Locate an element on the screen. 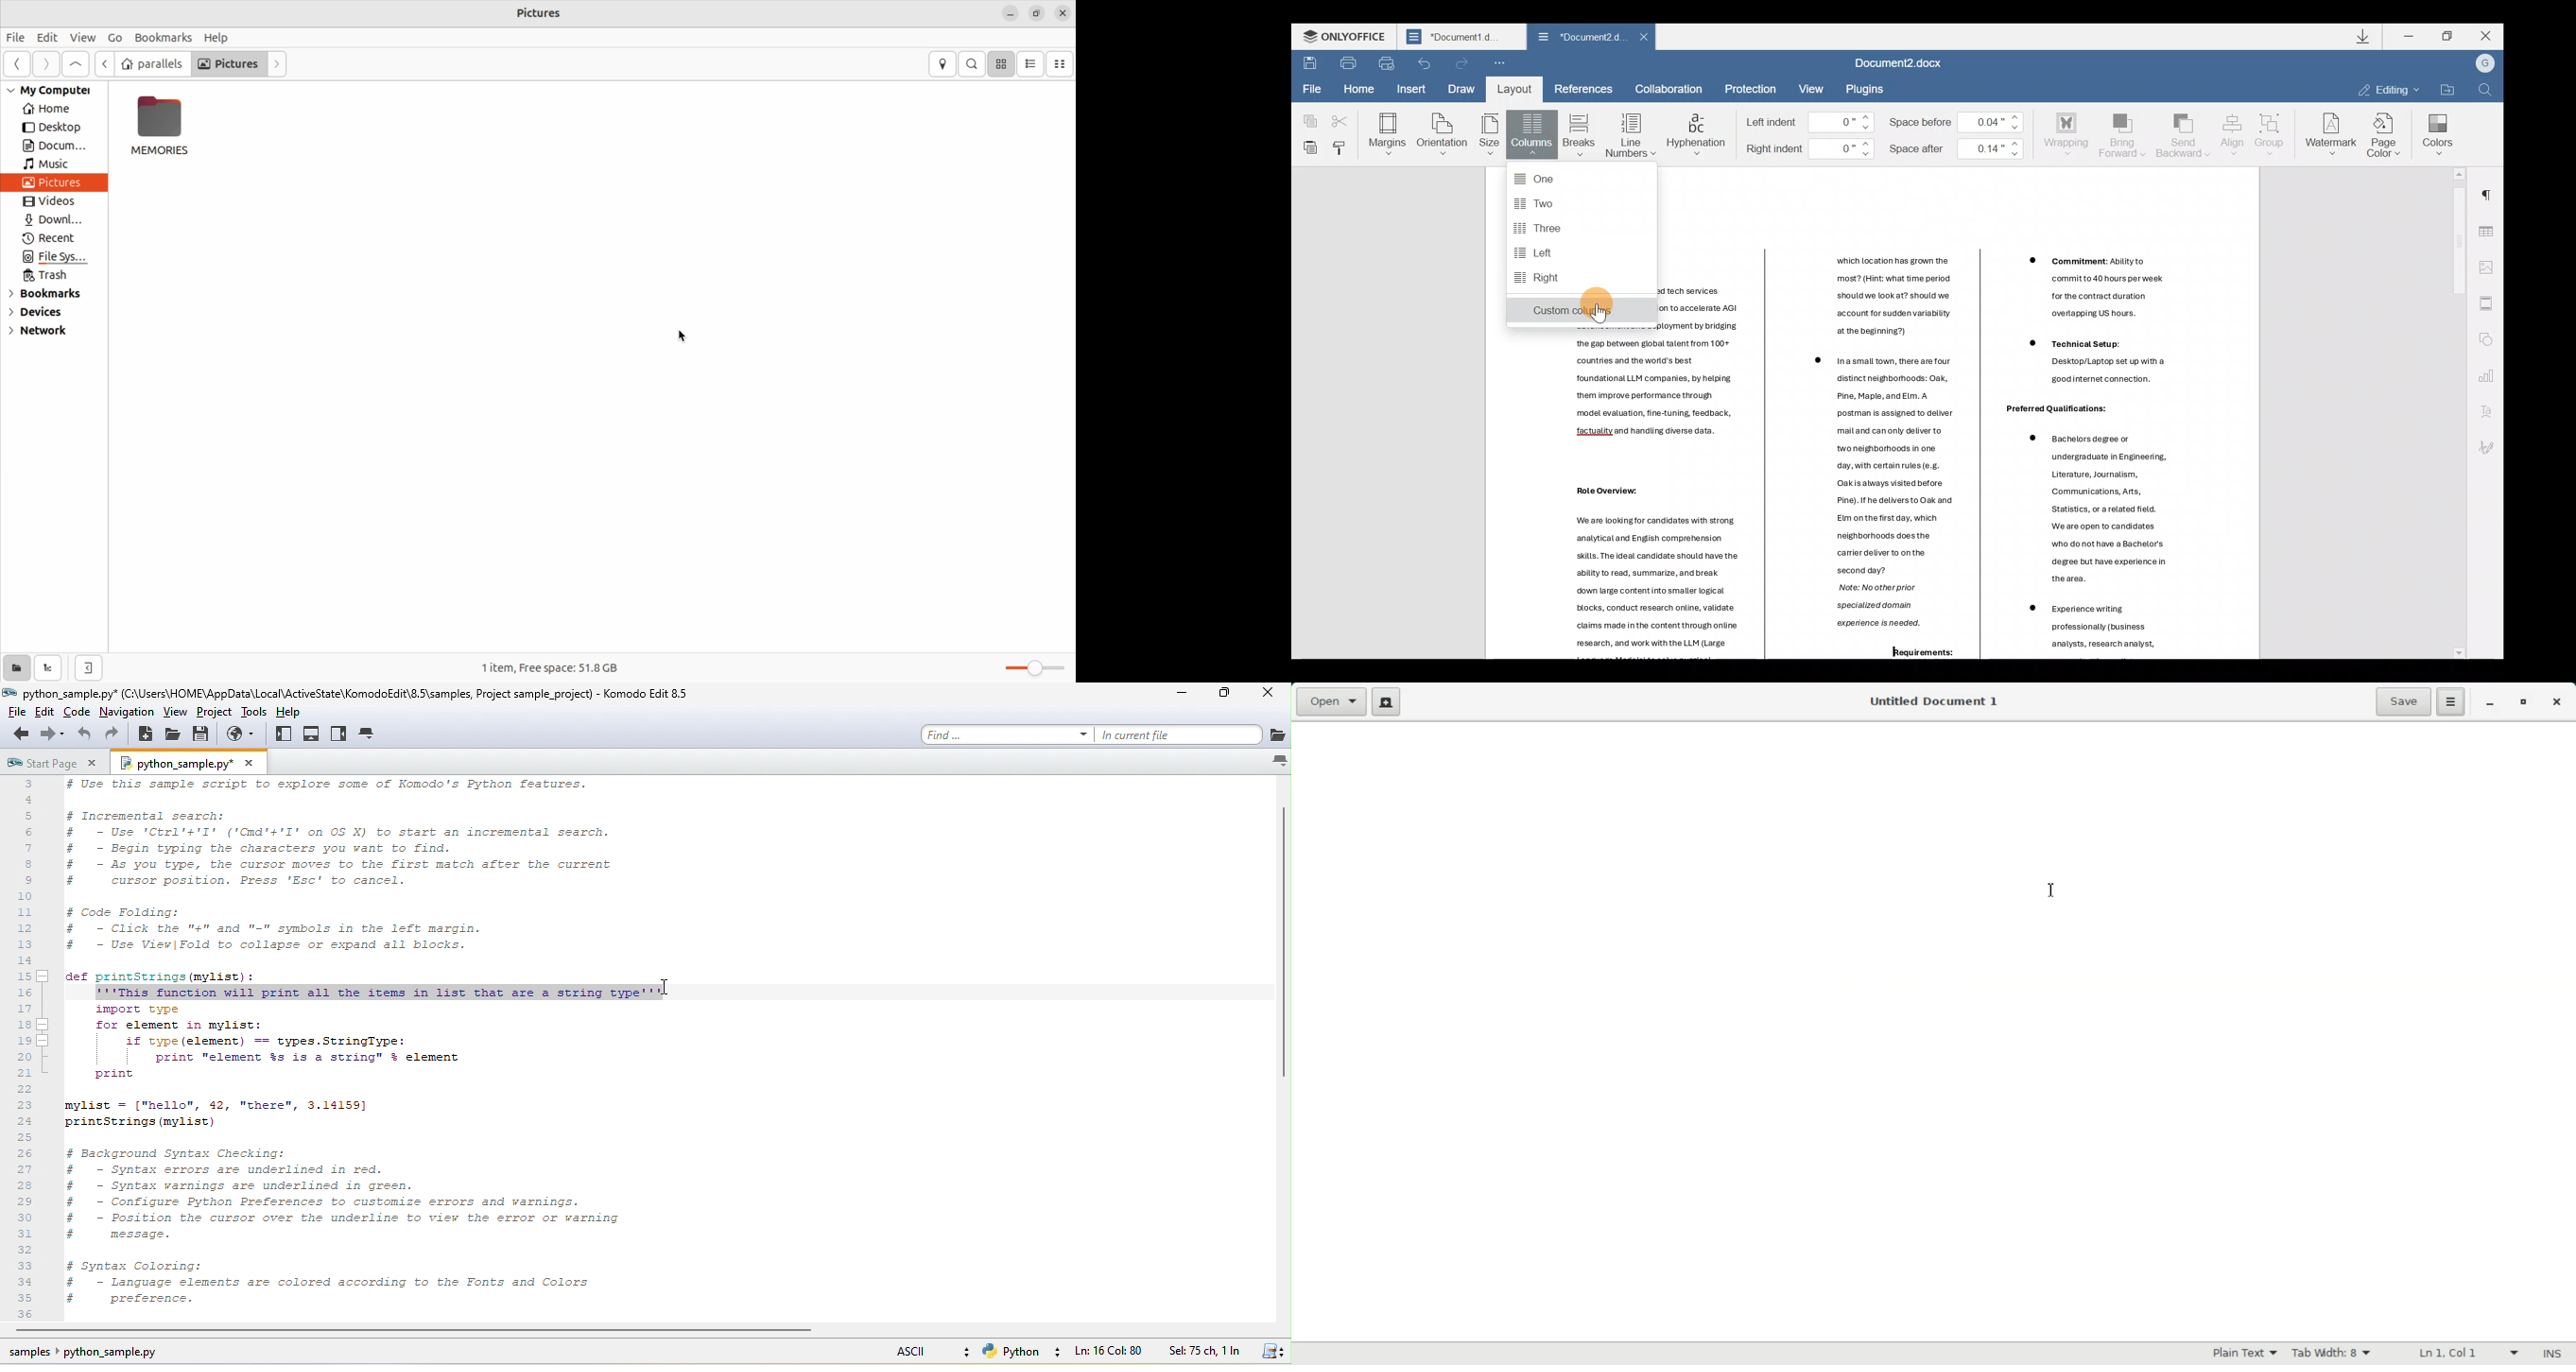 This screenshot has width=2576, height=1372. Document2.d is located at coordinates (1581, 40).